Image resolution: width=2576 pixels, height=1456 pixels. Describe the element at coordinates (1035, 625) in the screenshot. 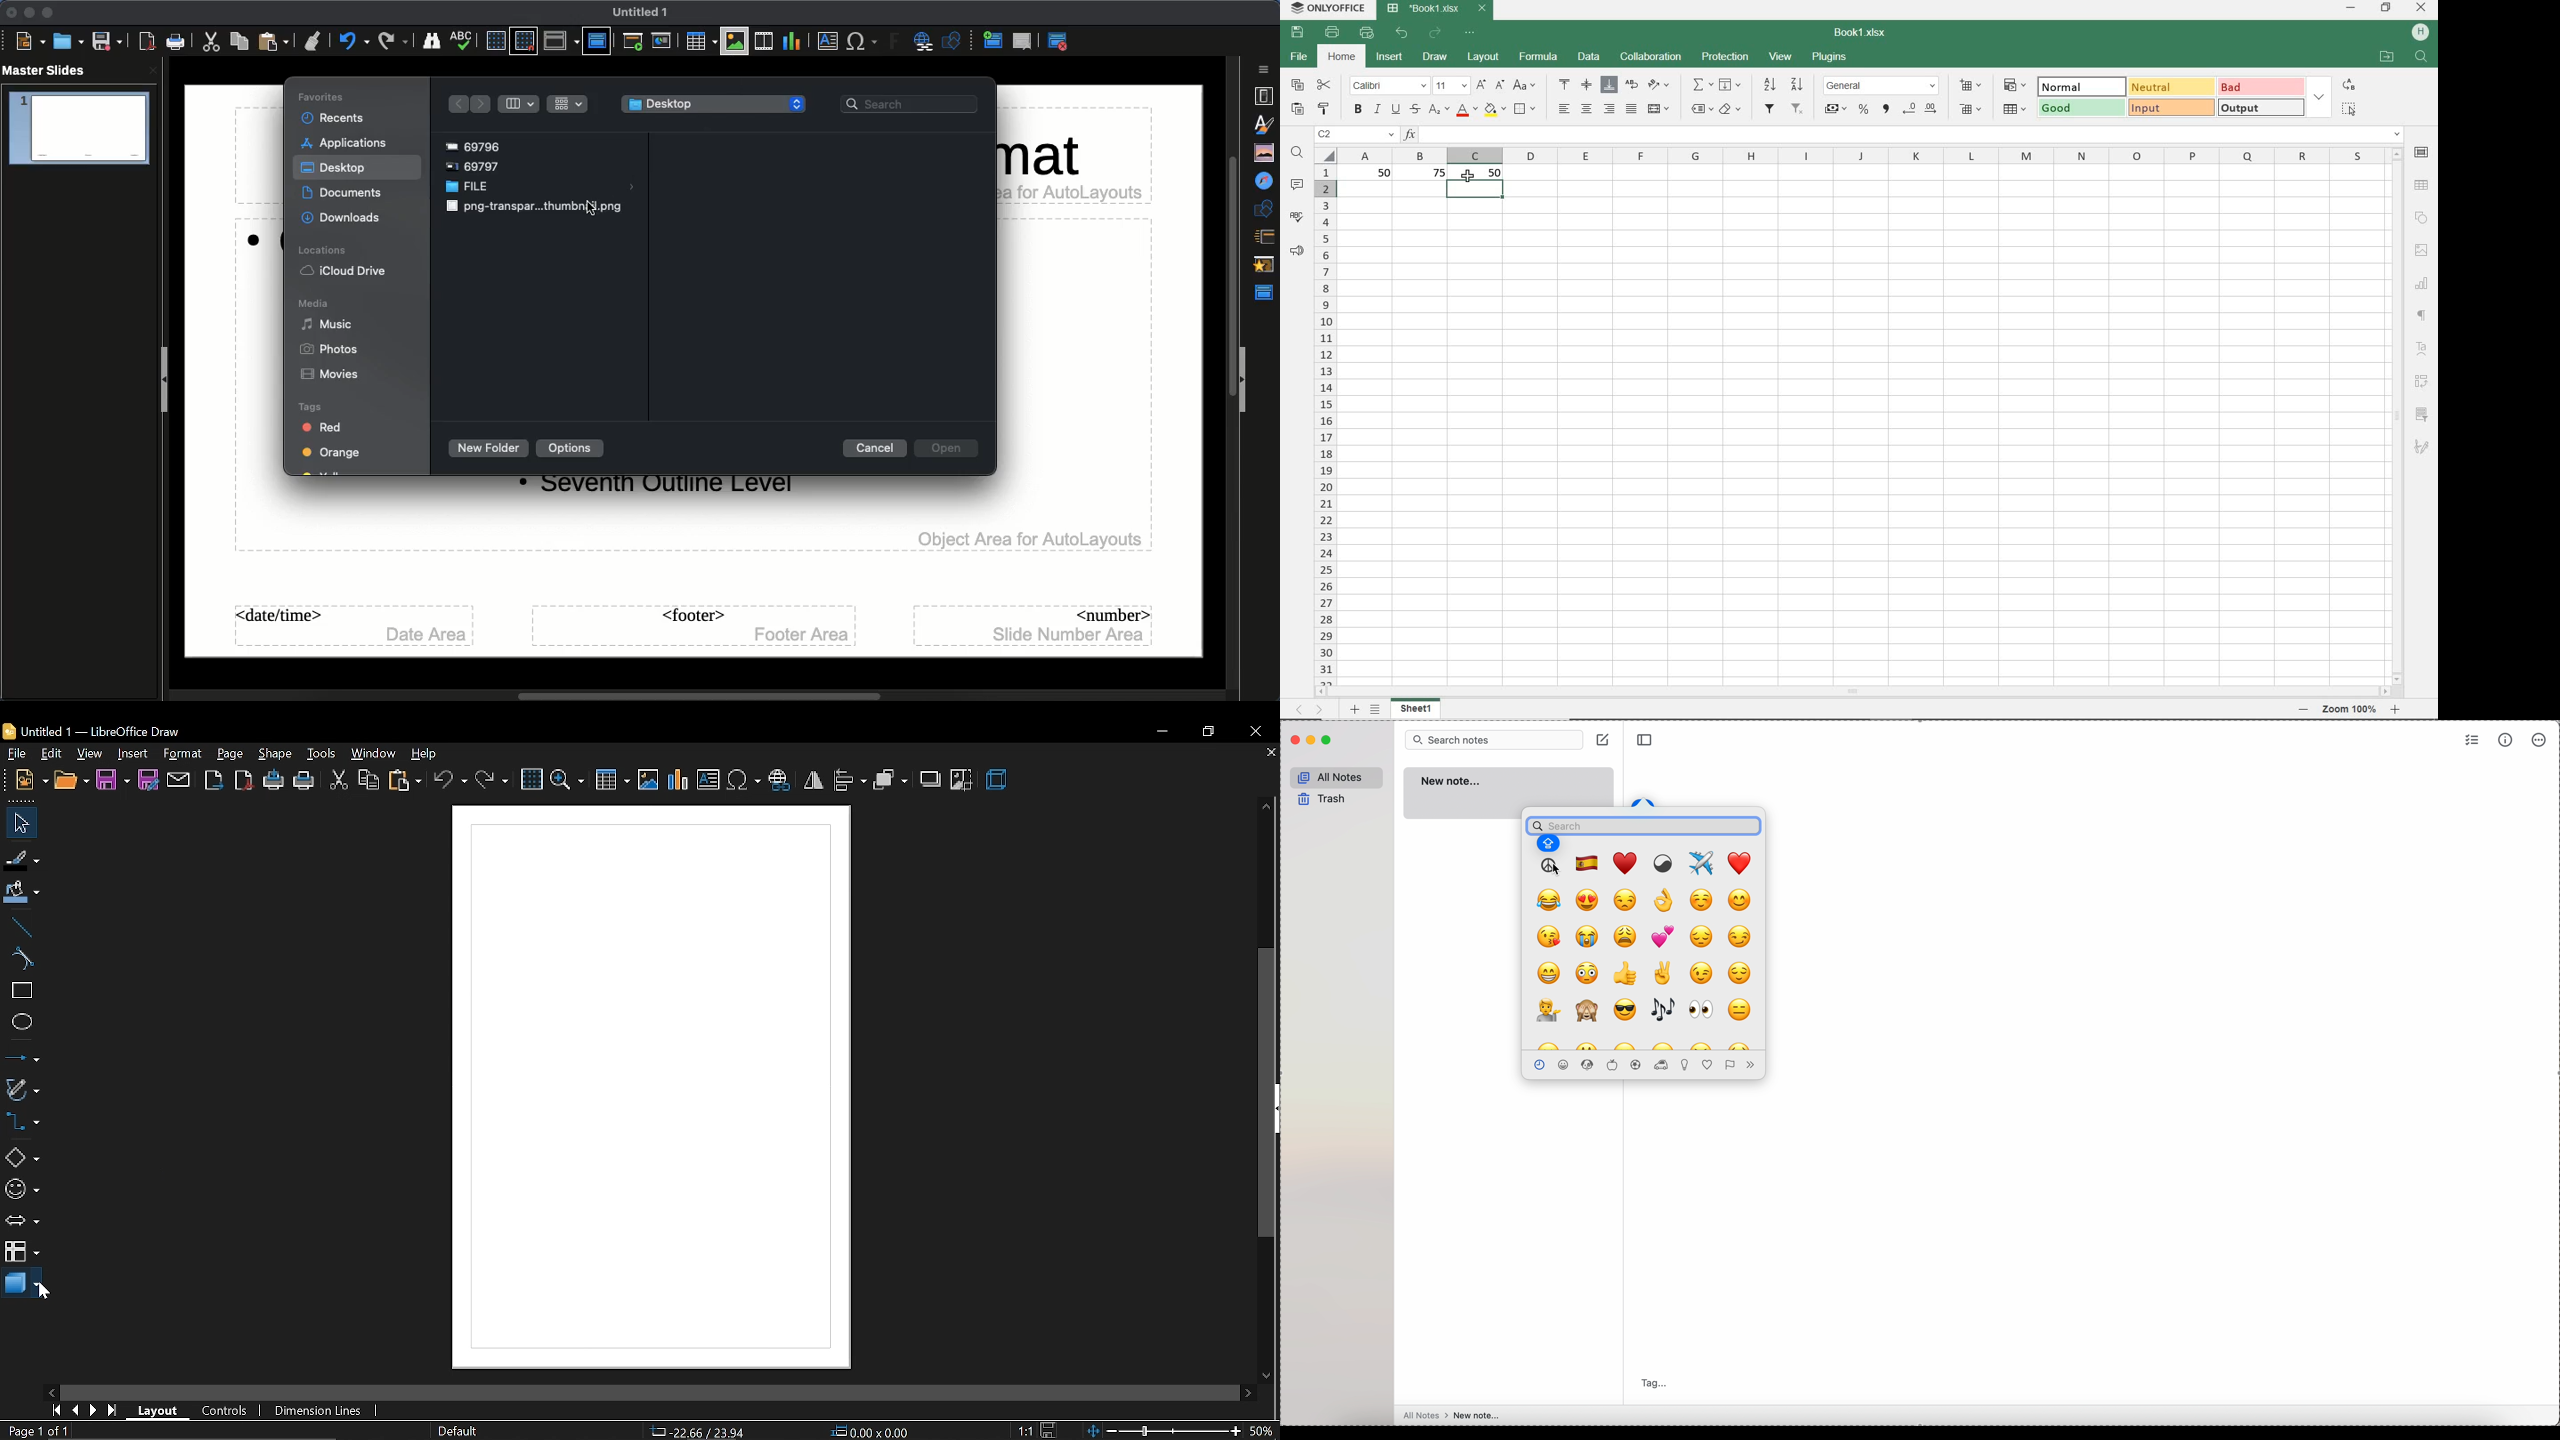

I see `Master slide number` at that location.